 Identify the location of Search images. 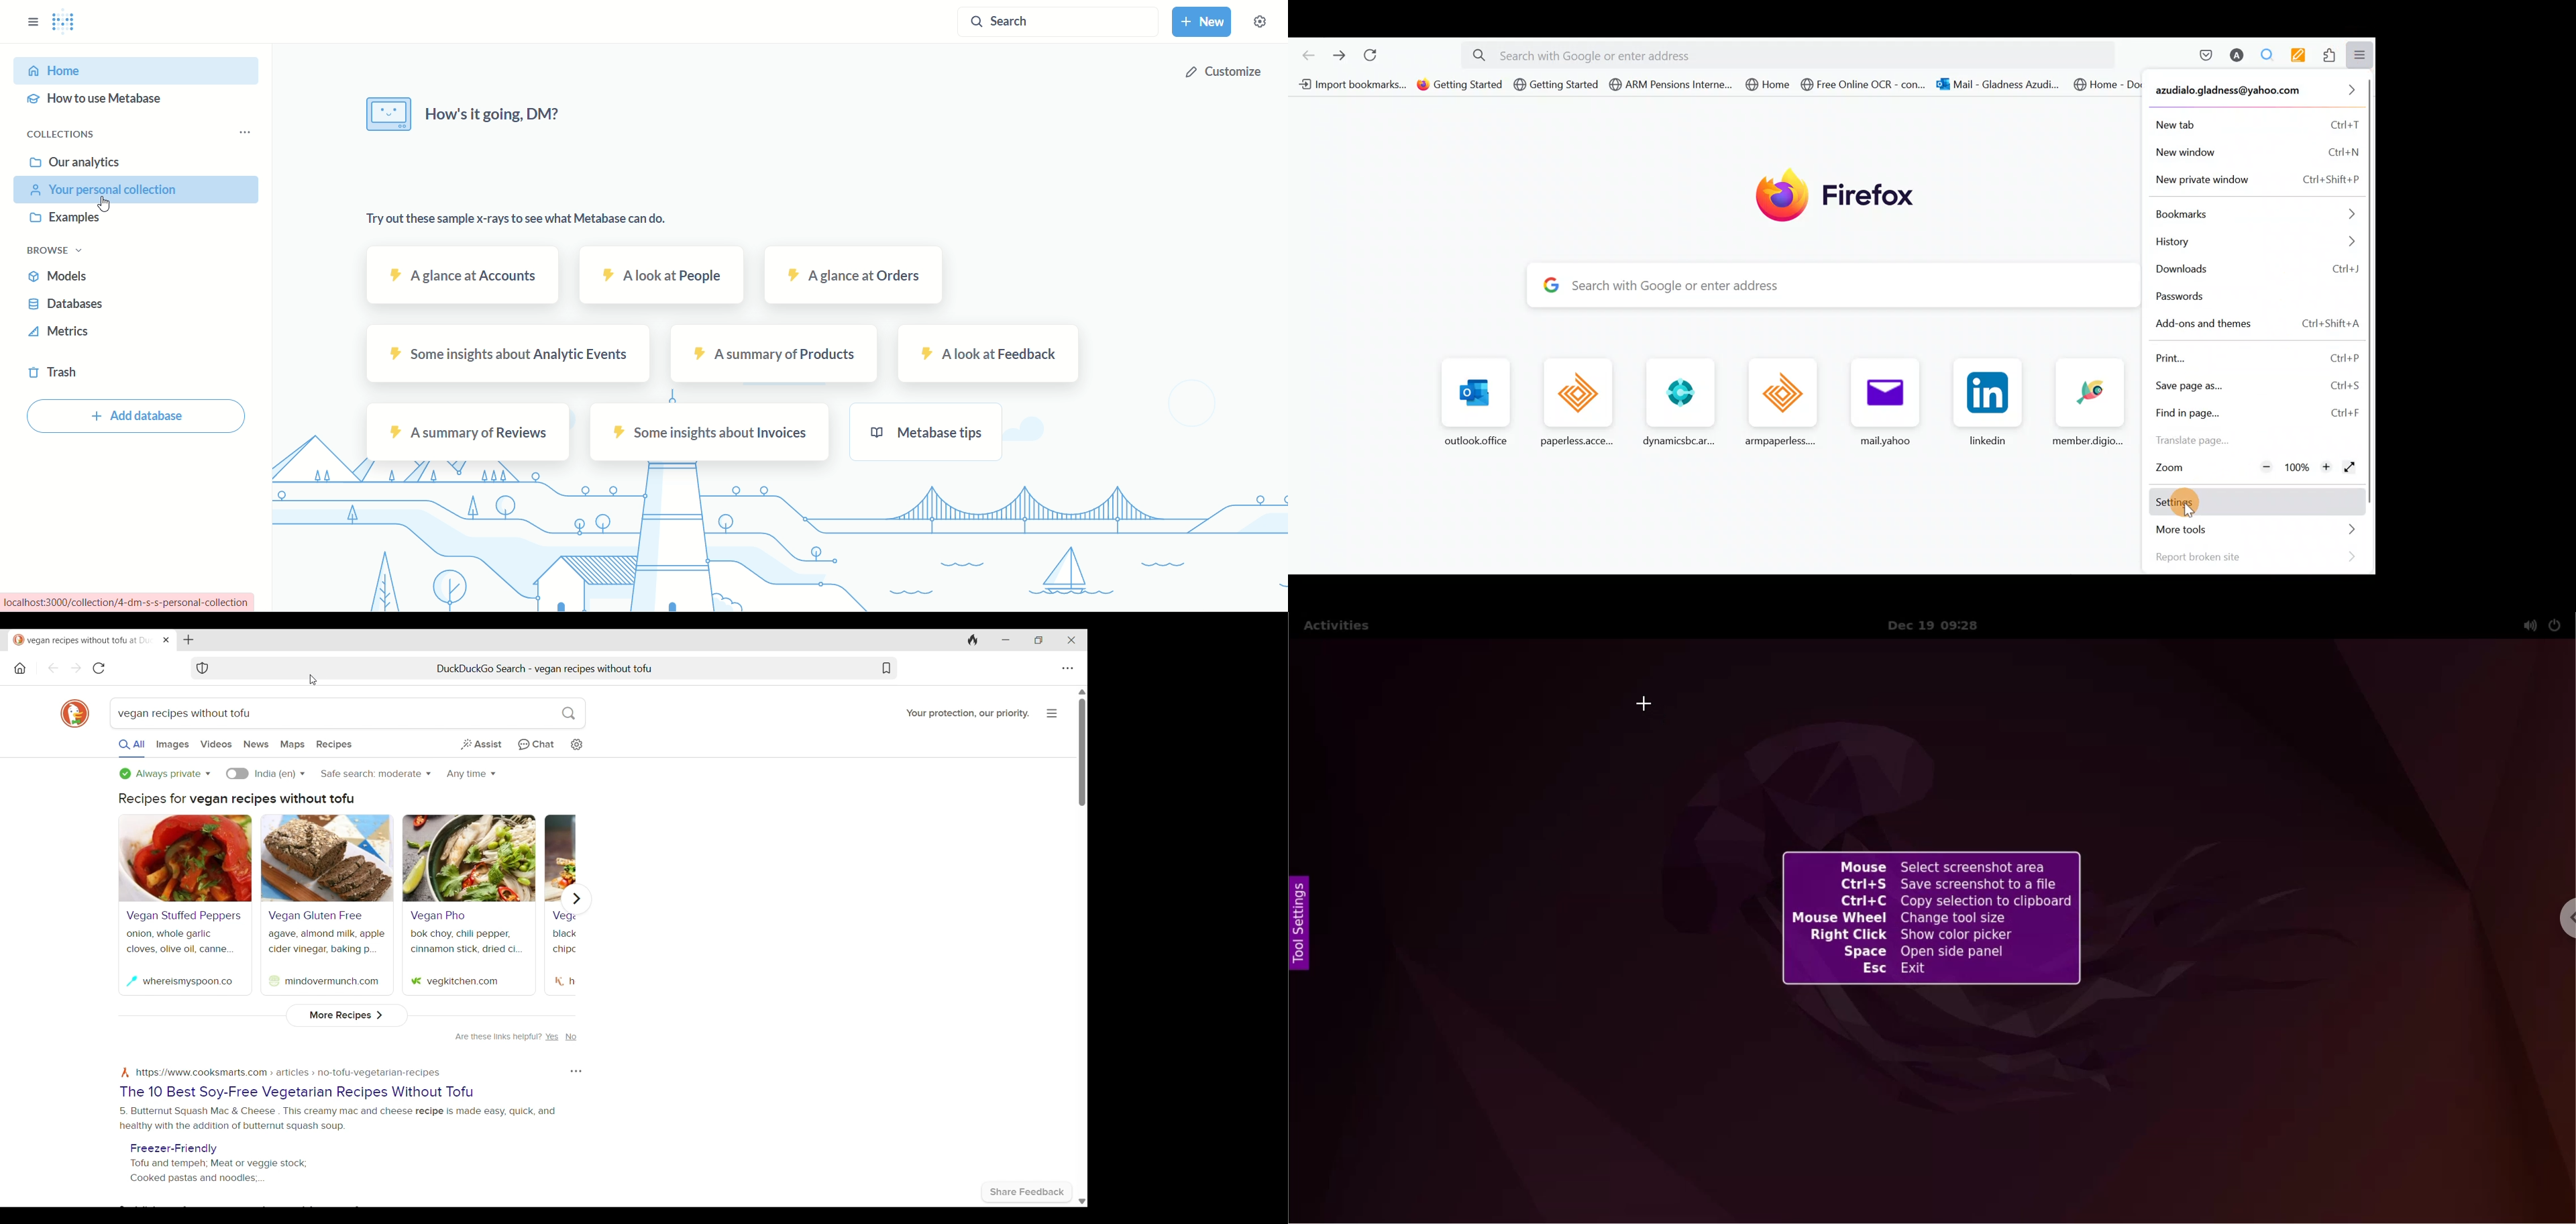
(172, 745).